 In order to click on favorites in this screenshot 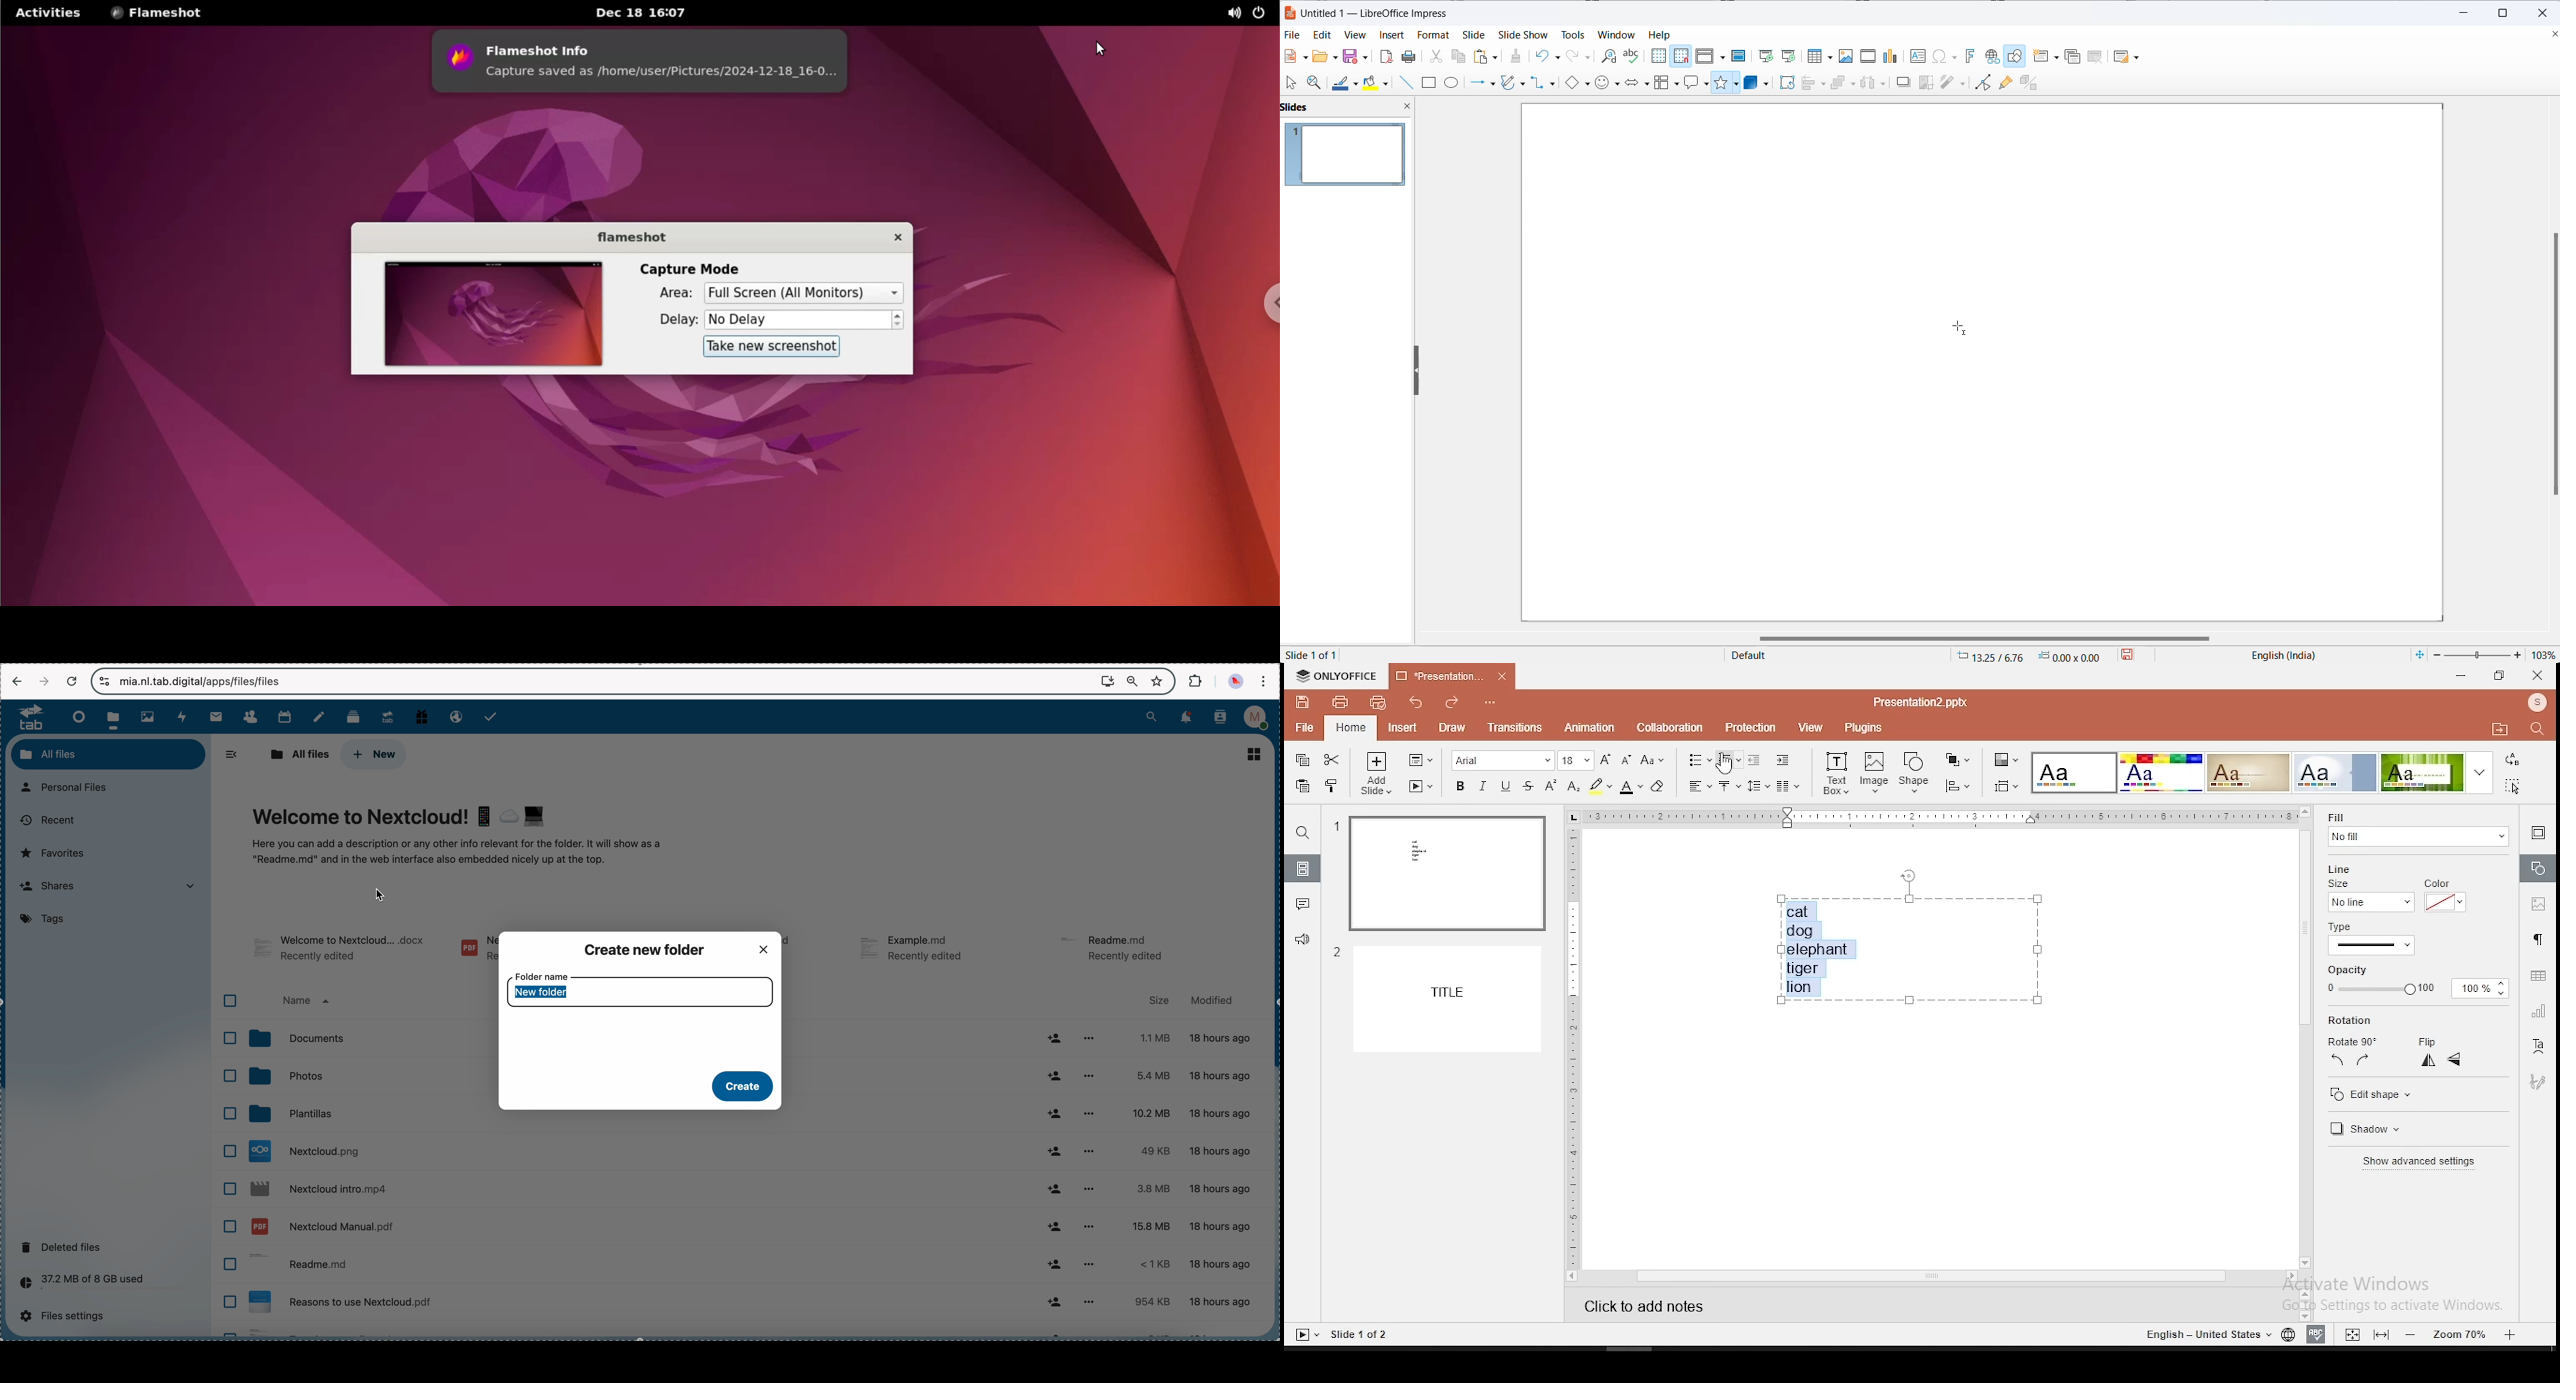, I will do `click(1158, 681)`.